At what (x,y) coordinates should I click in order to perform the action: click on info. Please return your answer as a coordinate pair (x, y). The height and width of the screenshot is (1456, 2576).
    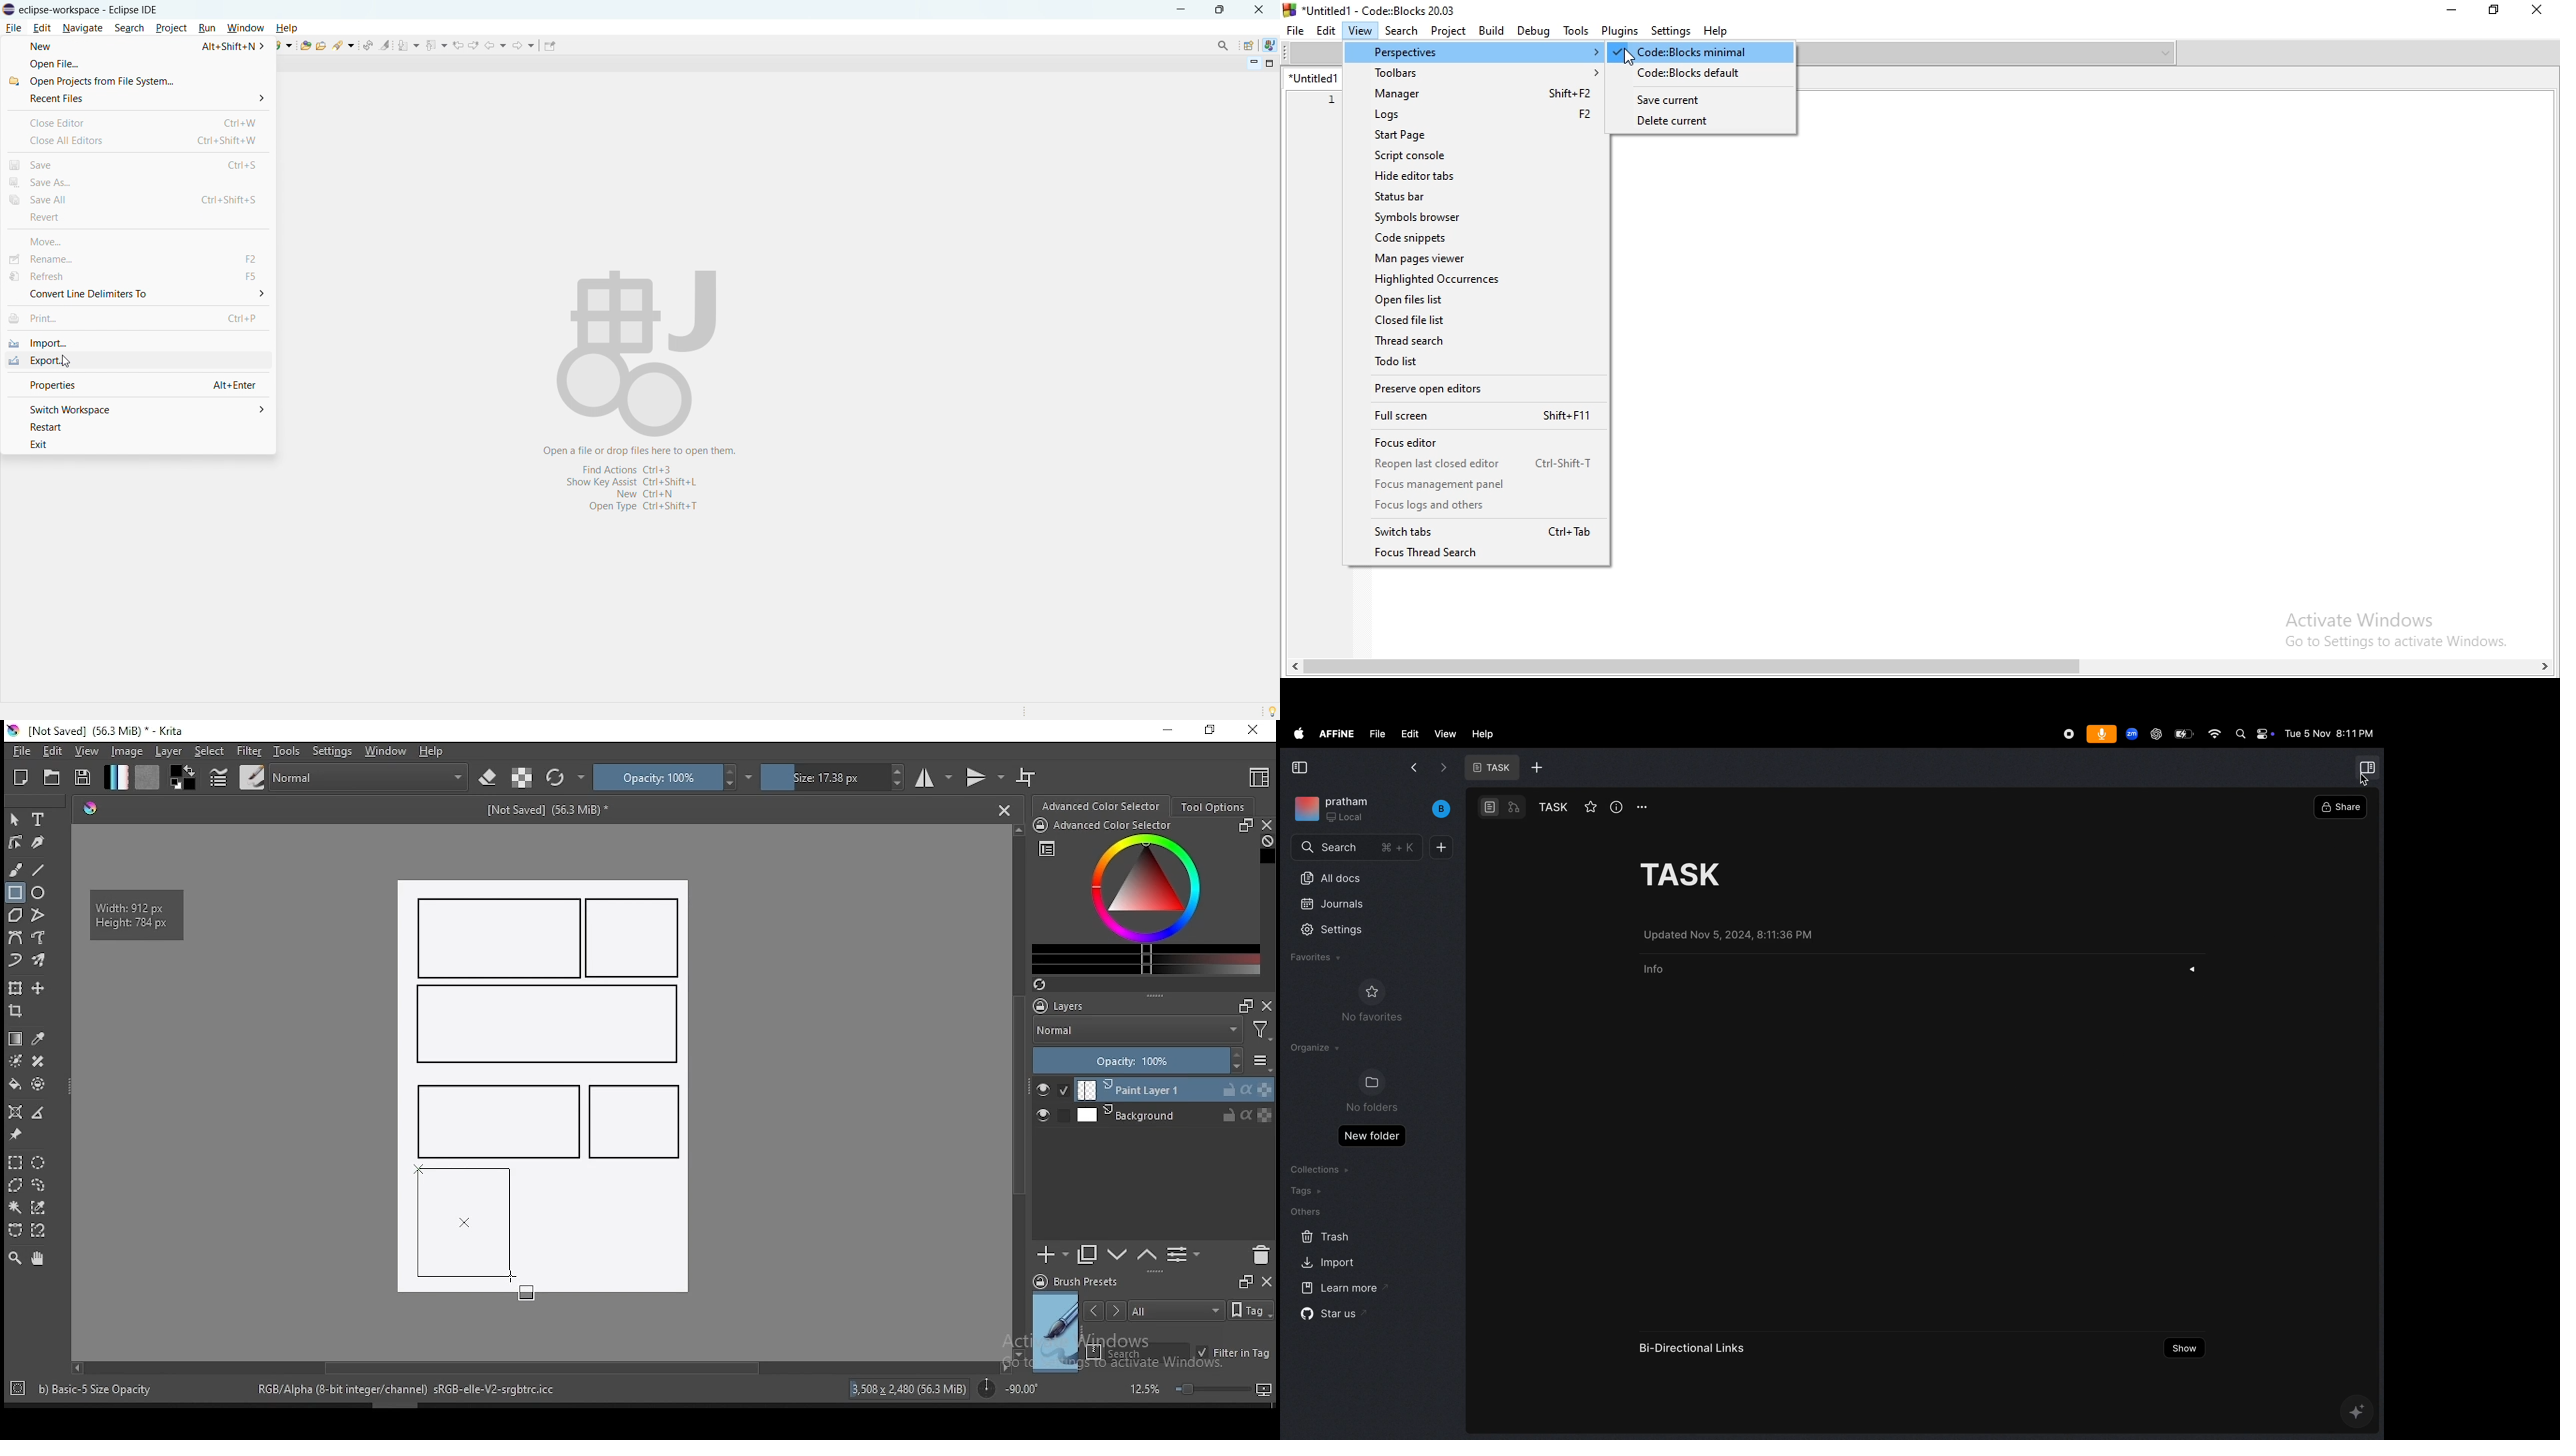
    Looking at the image, I should click on (1652, 971).